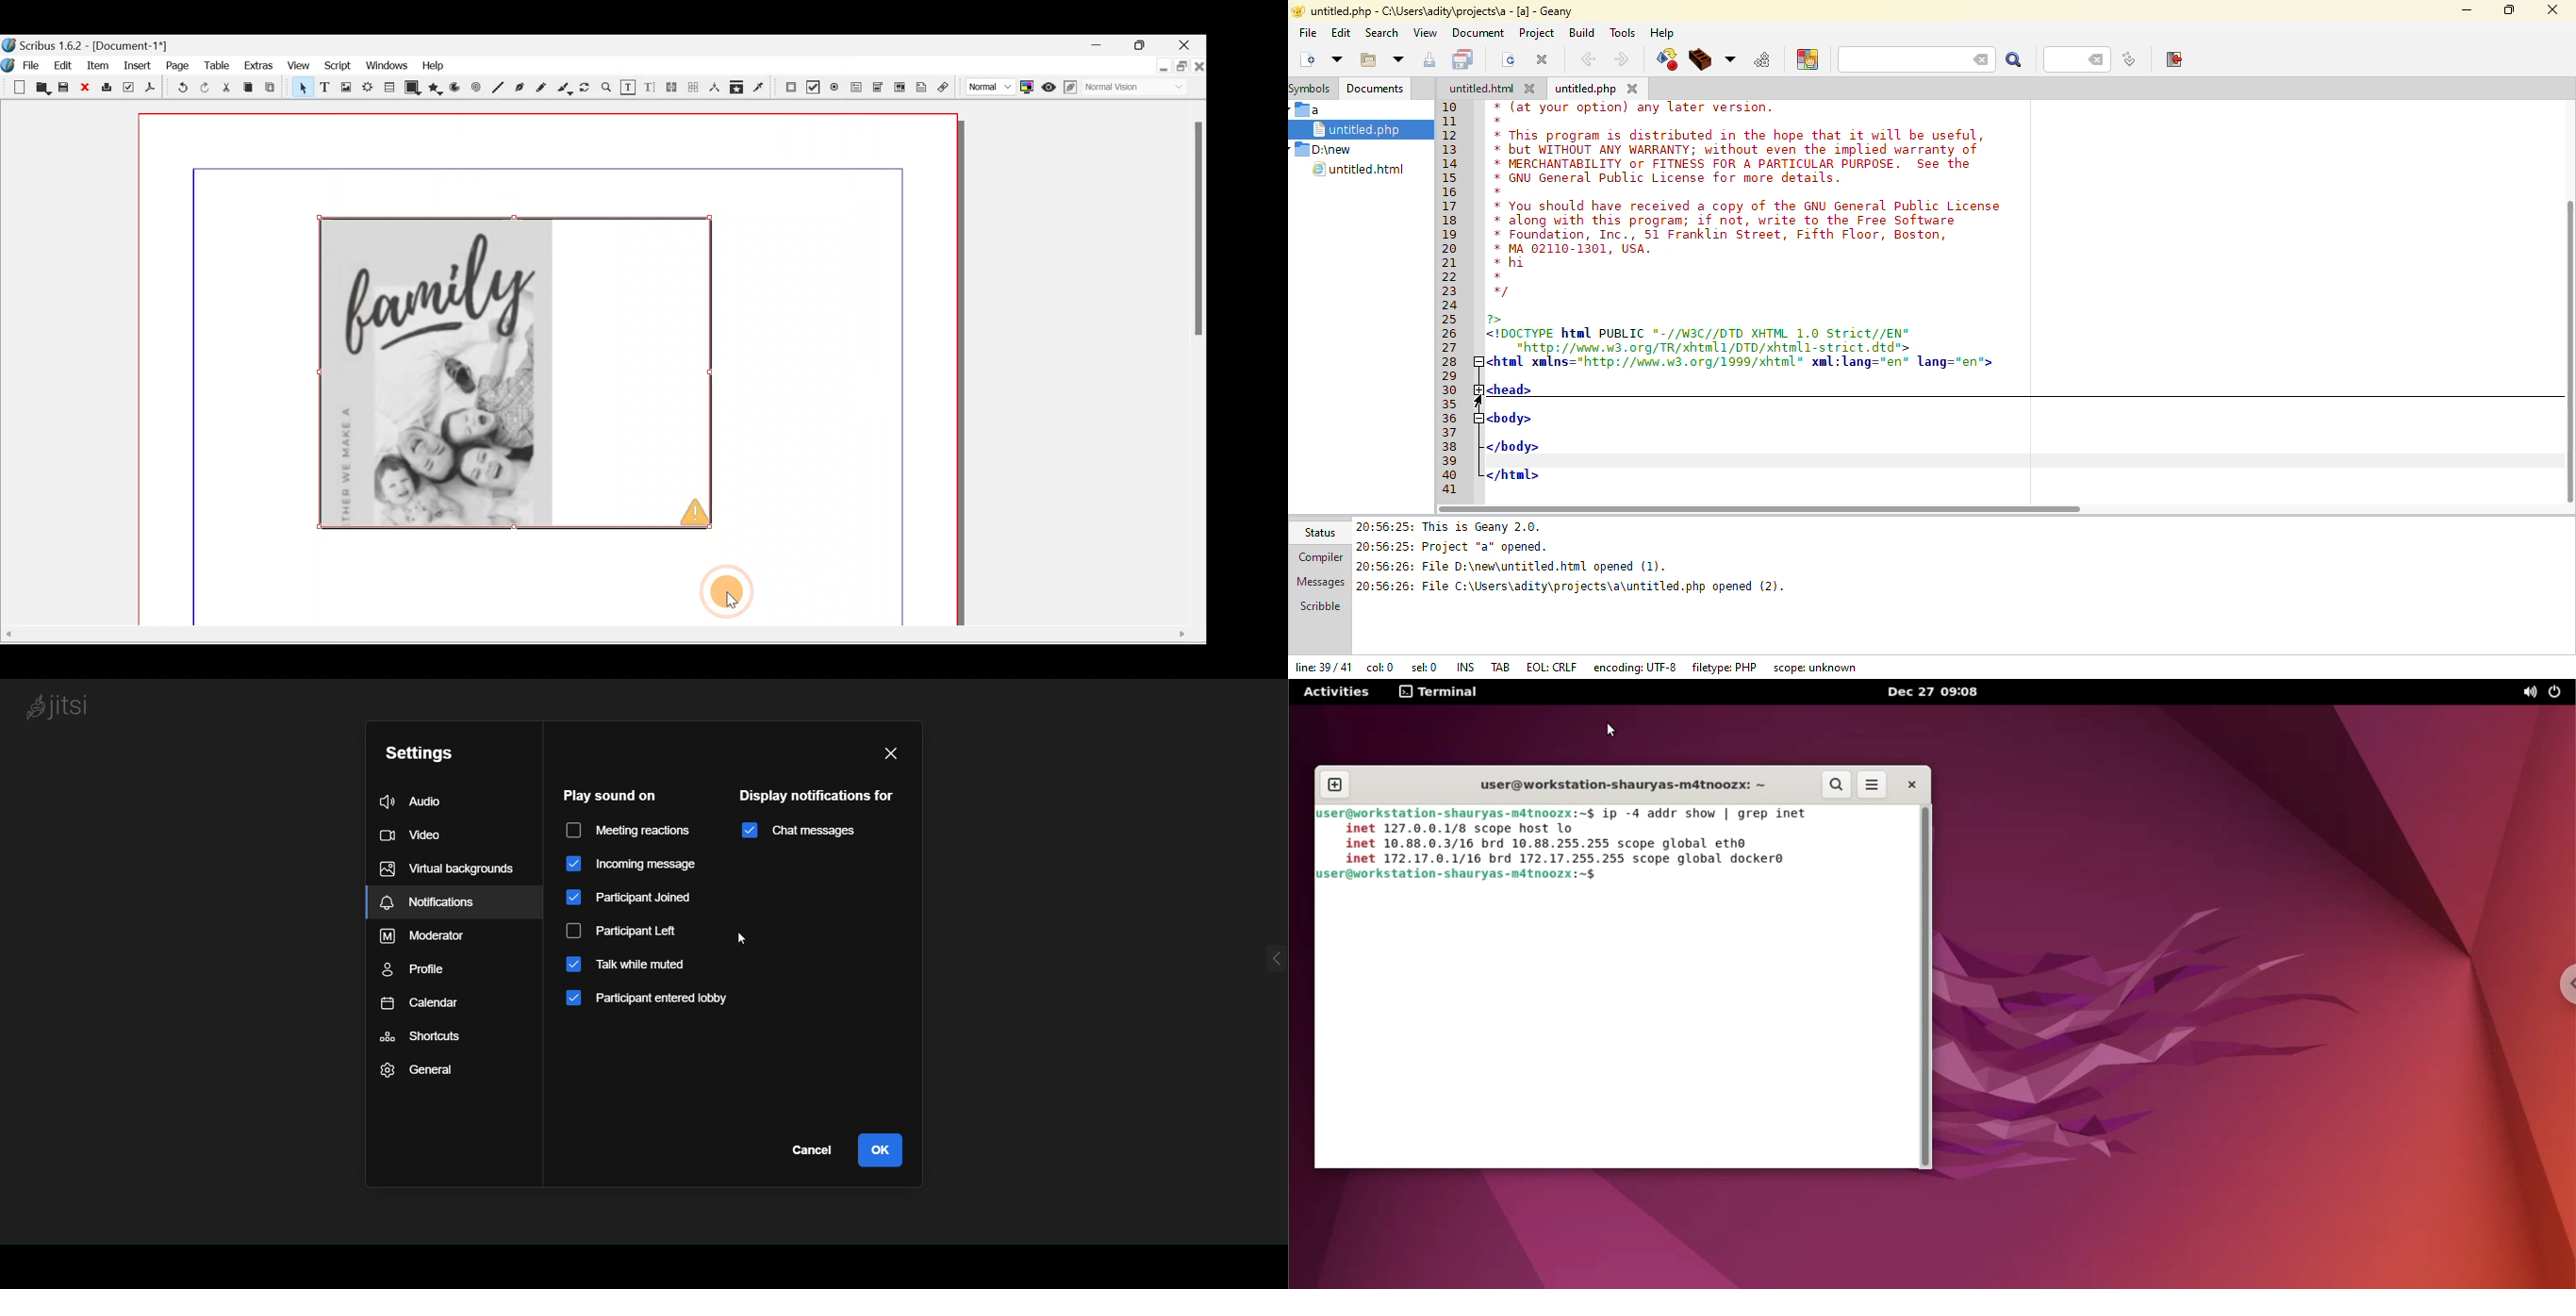 This screenshot has width=2576, height=1316. What do you see at coordinates (798, 831) in the screenshot?
I see `chat messages` at bounding box center [798, 831].